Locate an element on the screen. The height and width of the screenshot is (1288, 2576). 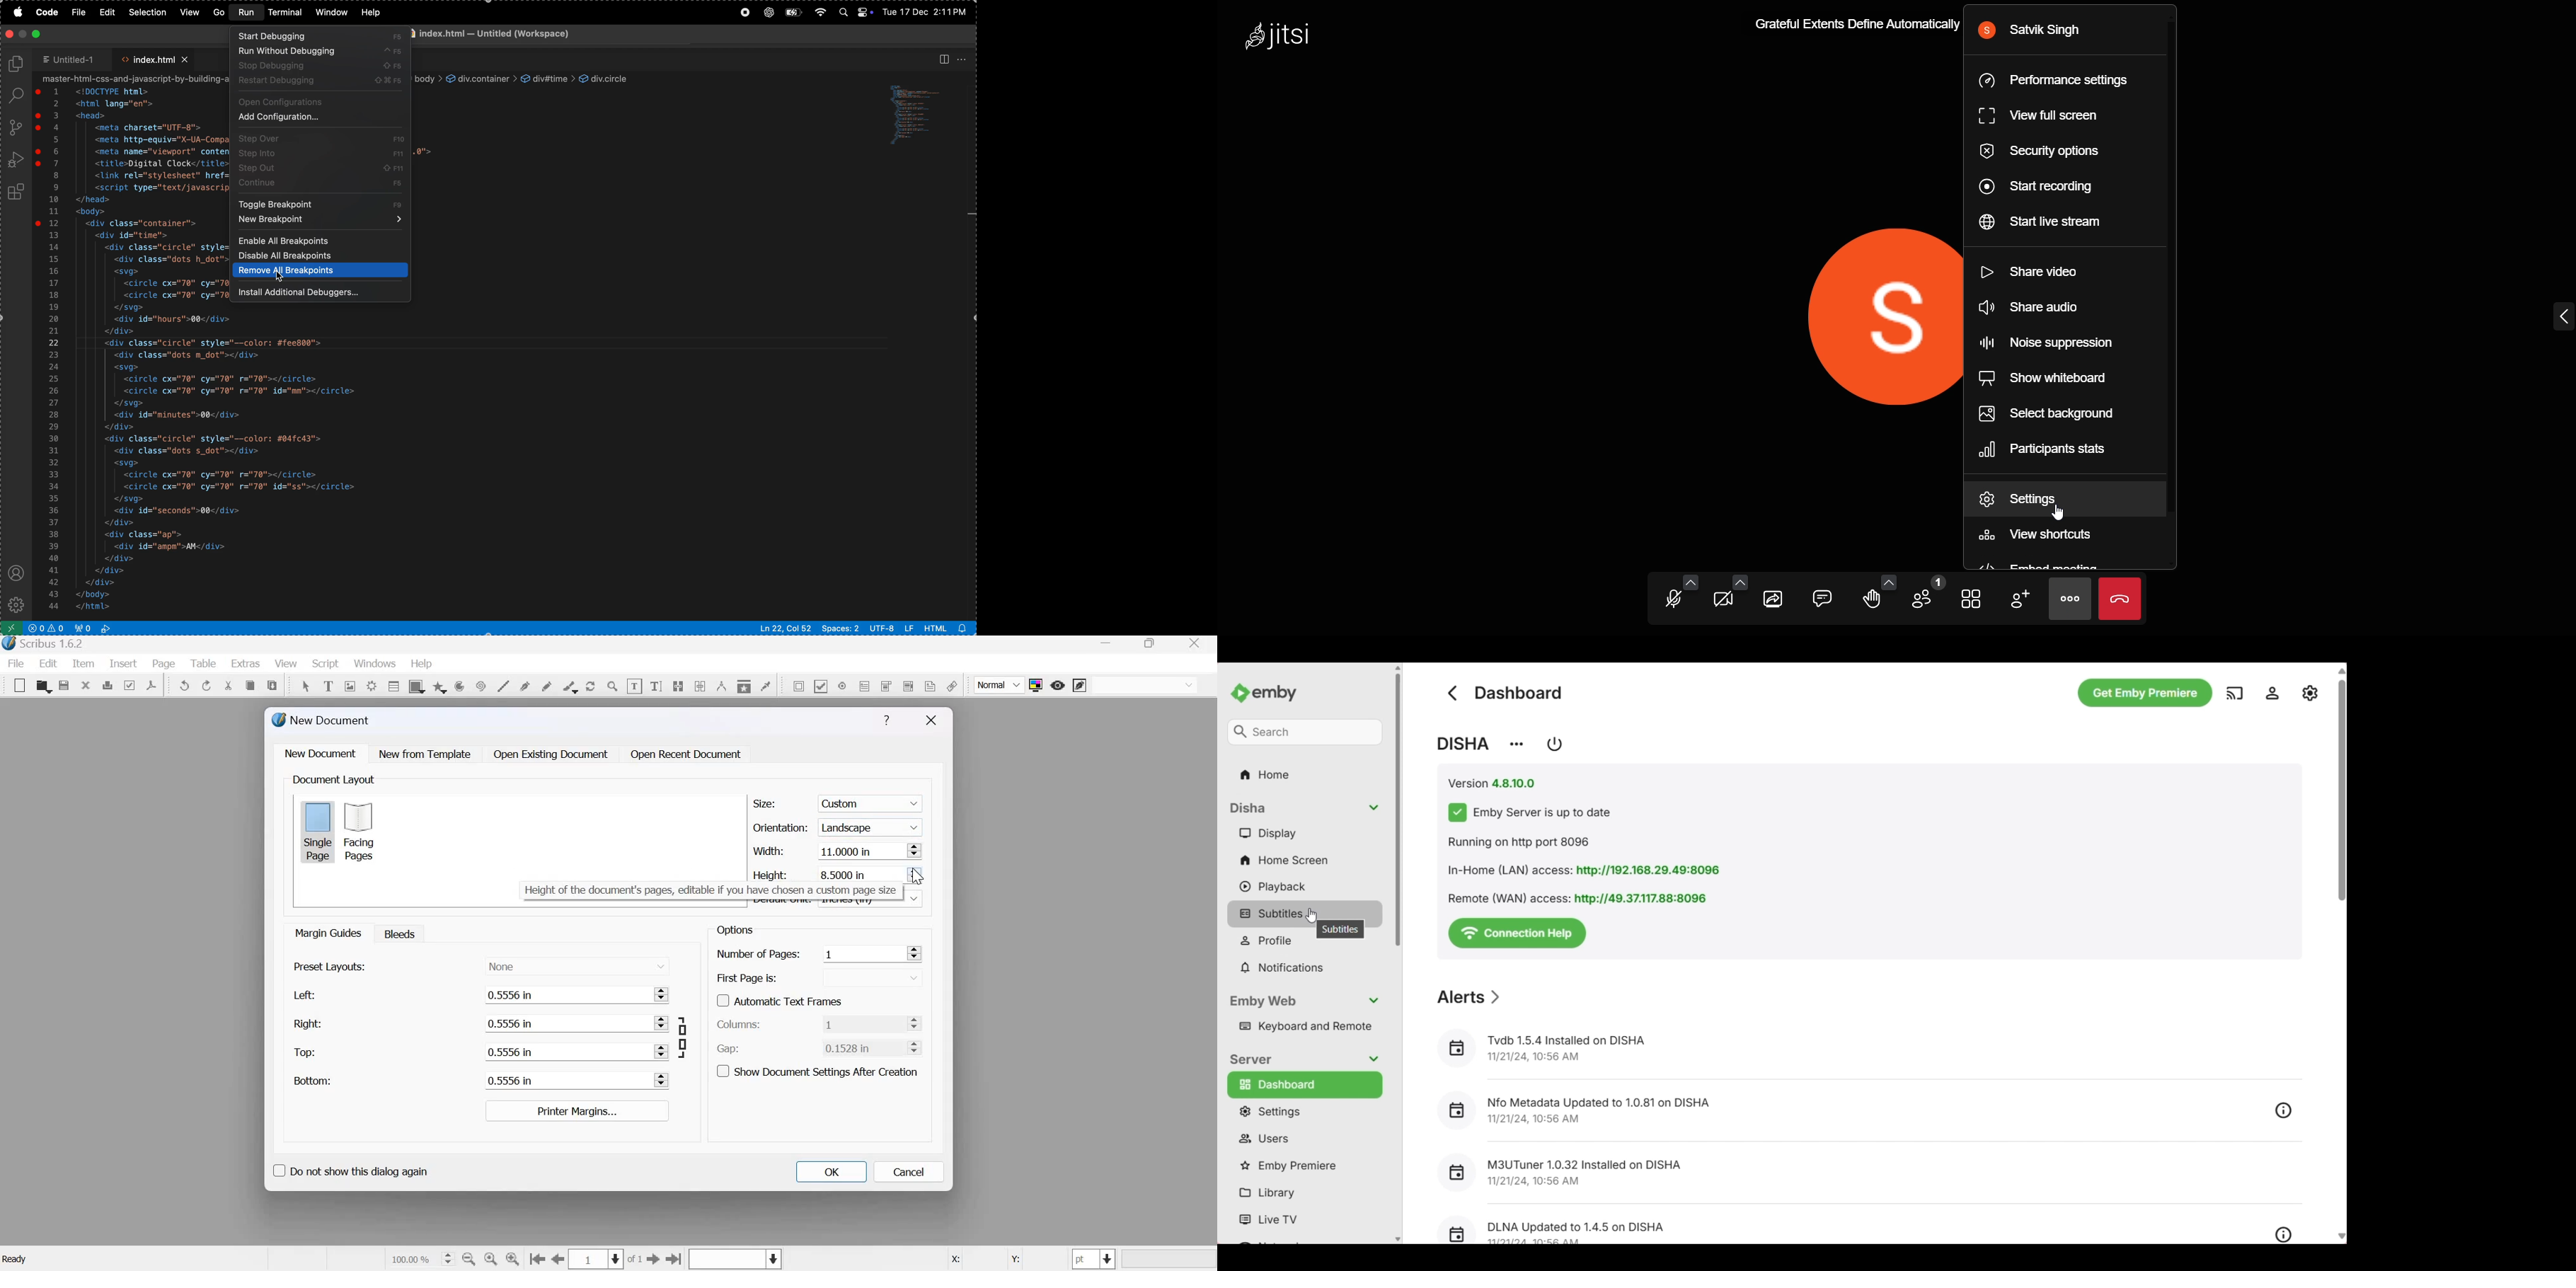
performance setting is located at coordinates (2063, 82).